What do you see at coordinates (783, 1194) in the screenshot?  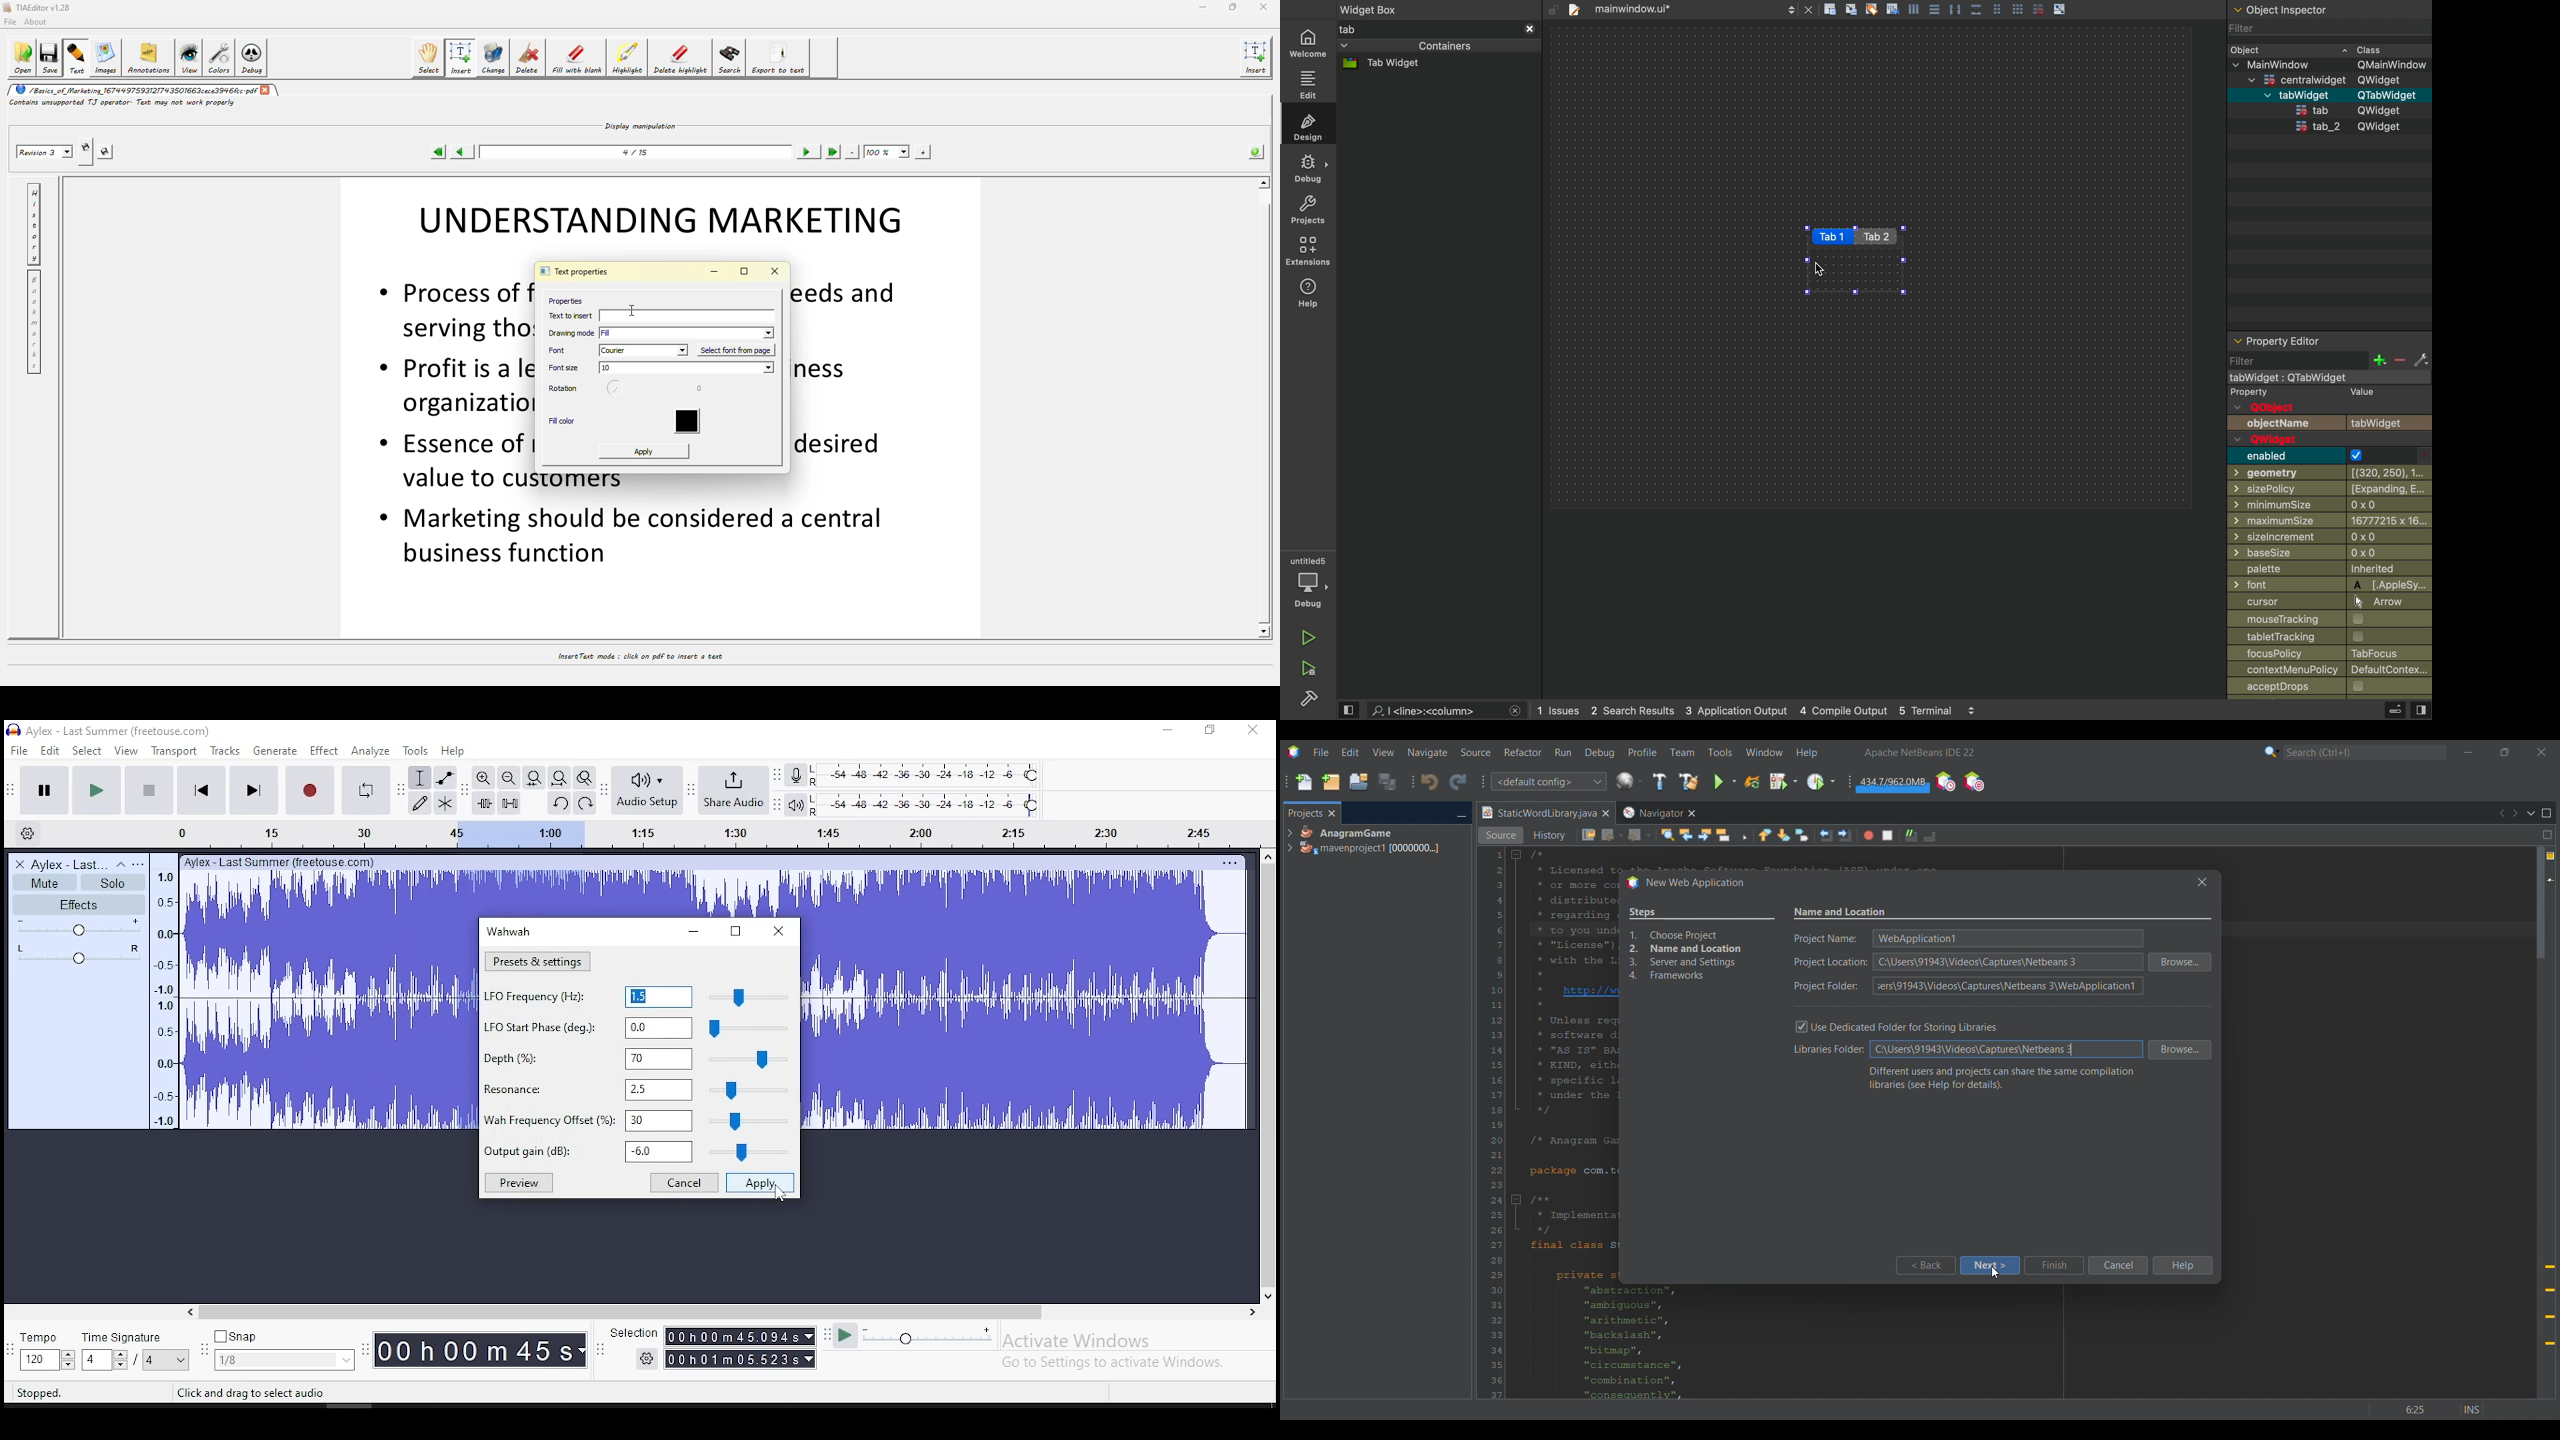 I see `cursor` at bounding box center [783, 1194].